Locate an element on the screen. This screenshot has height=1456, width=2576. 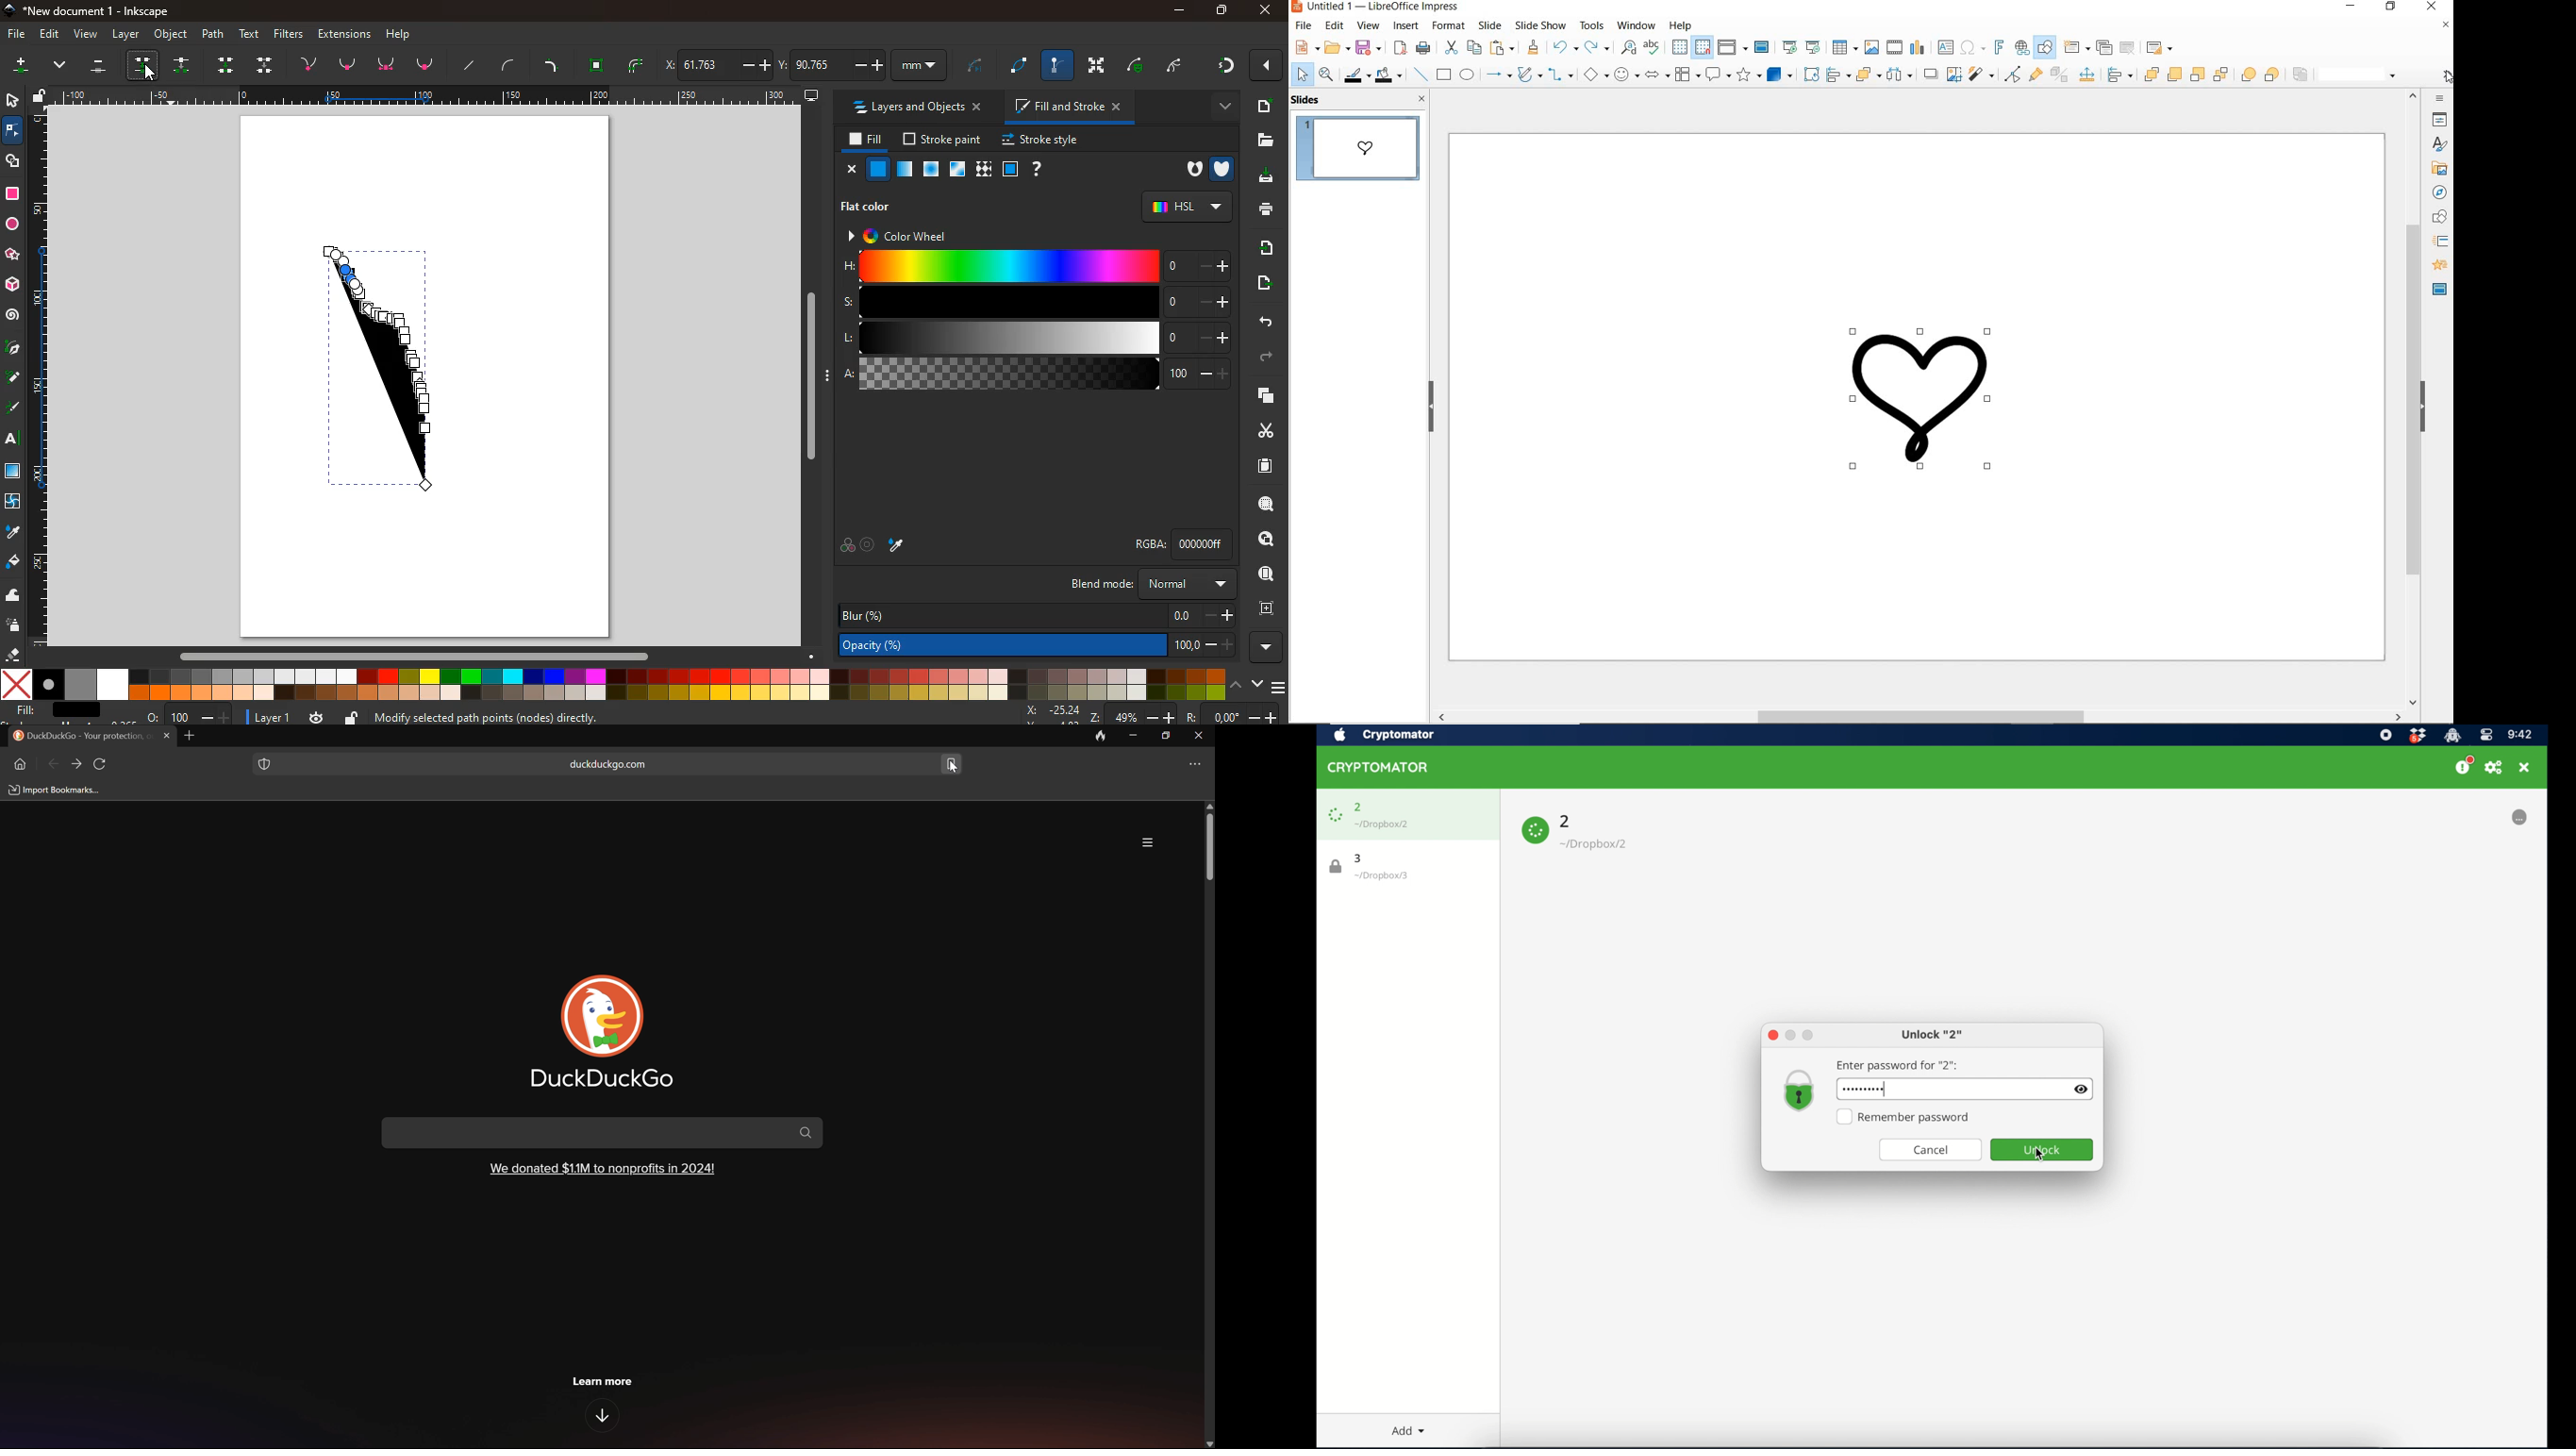
Import Bookmarks is located at coordinates (56, 790).